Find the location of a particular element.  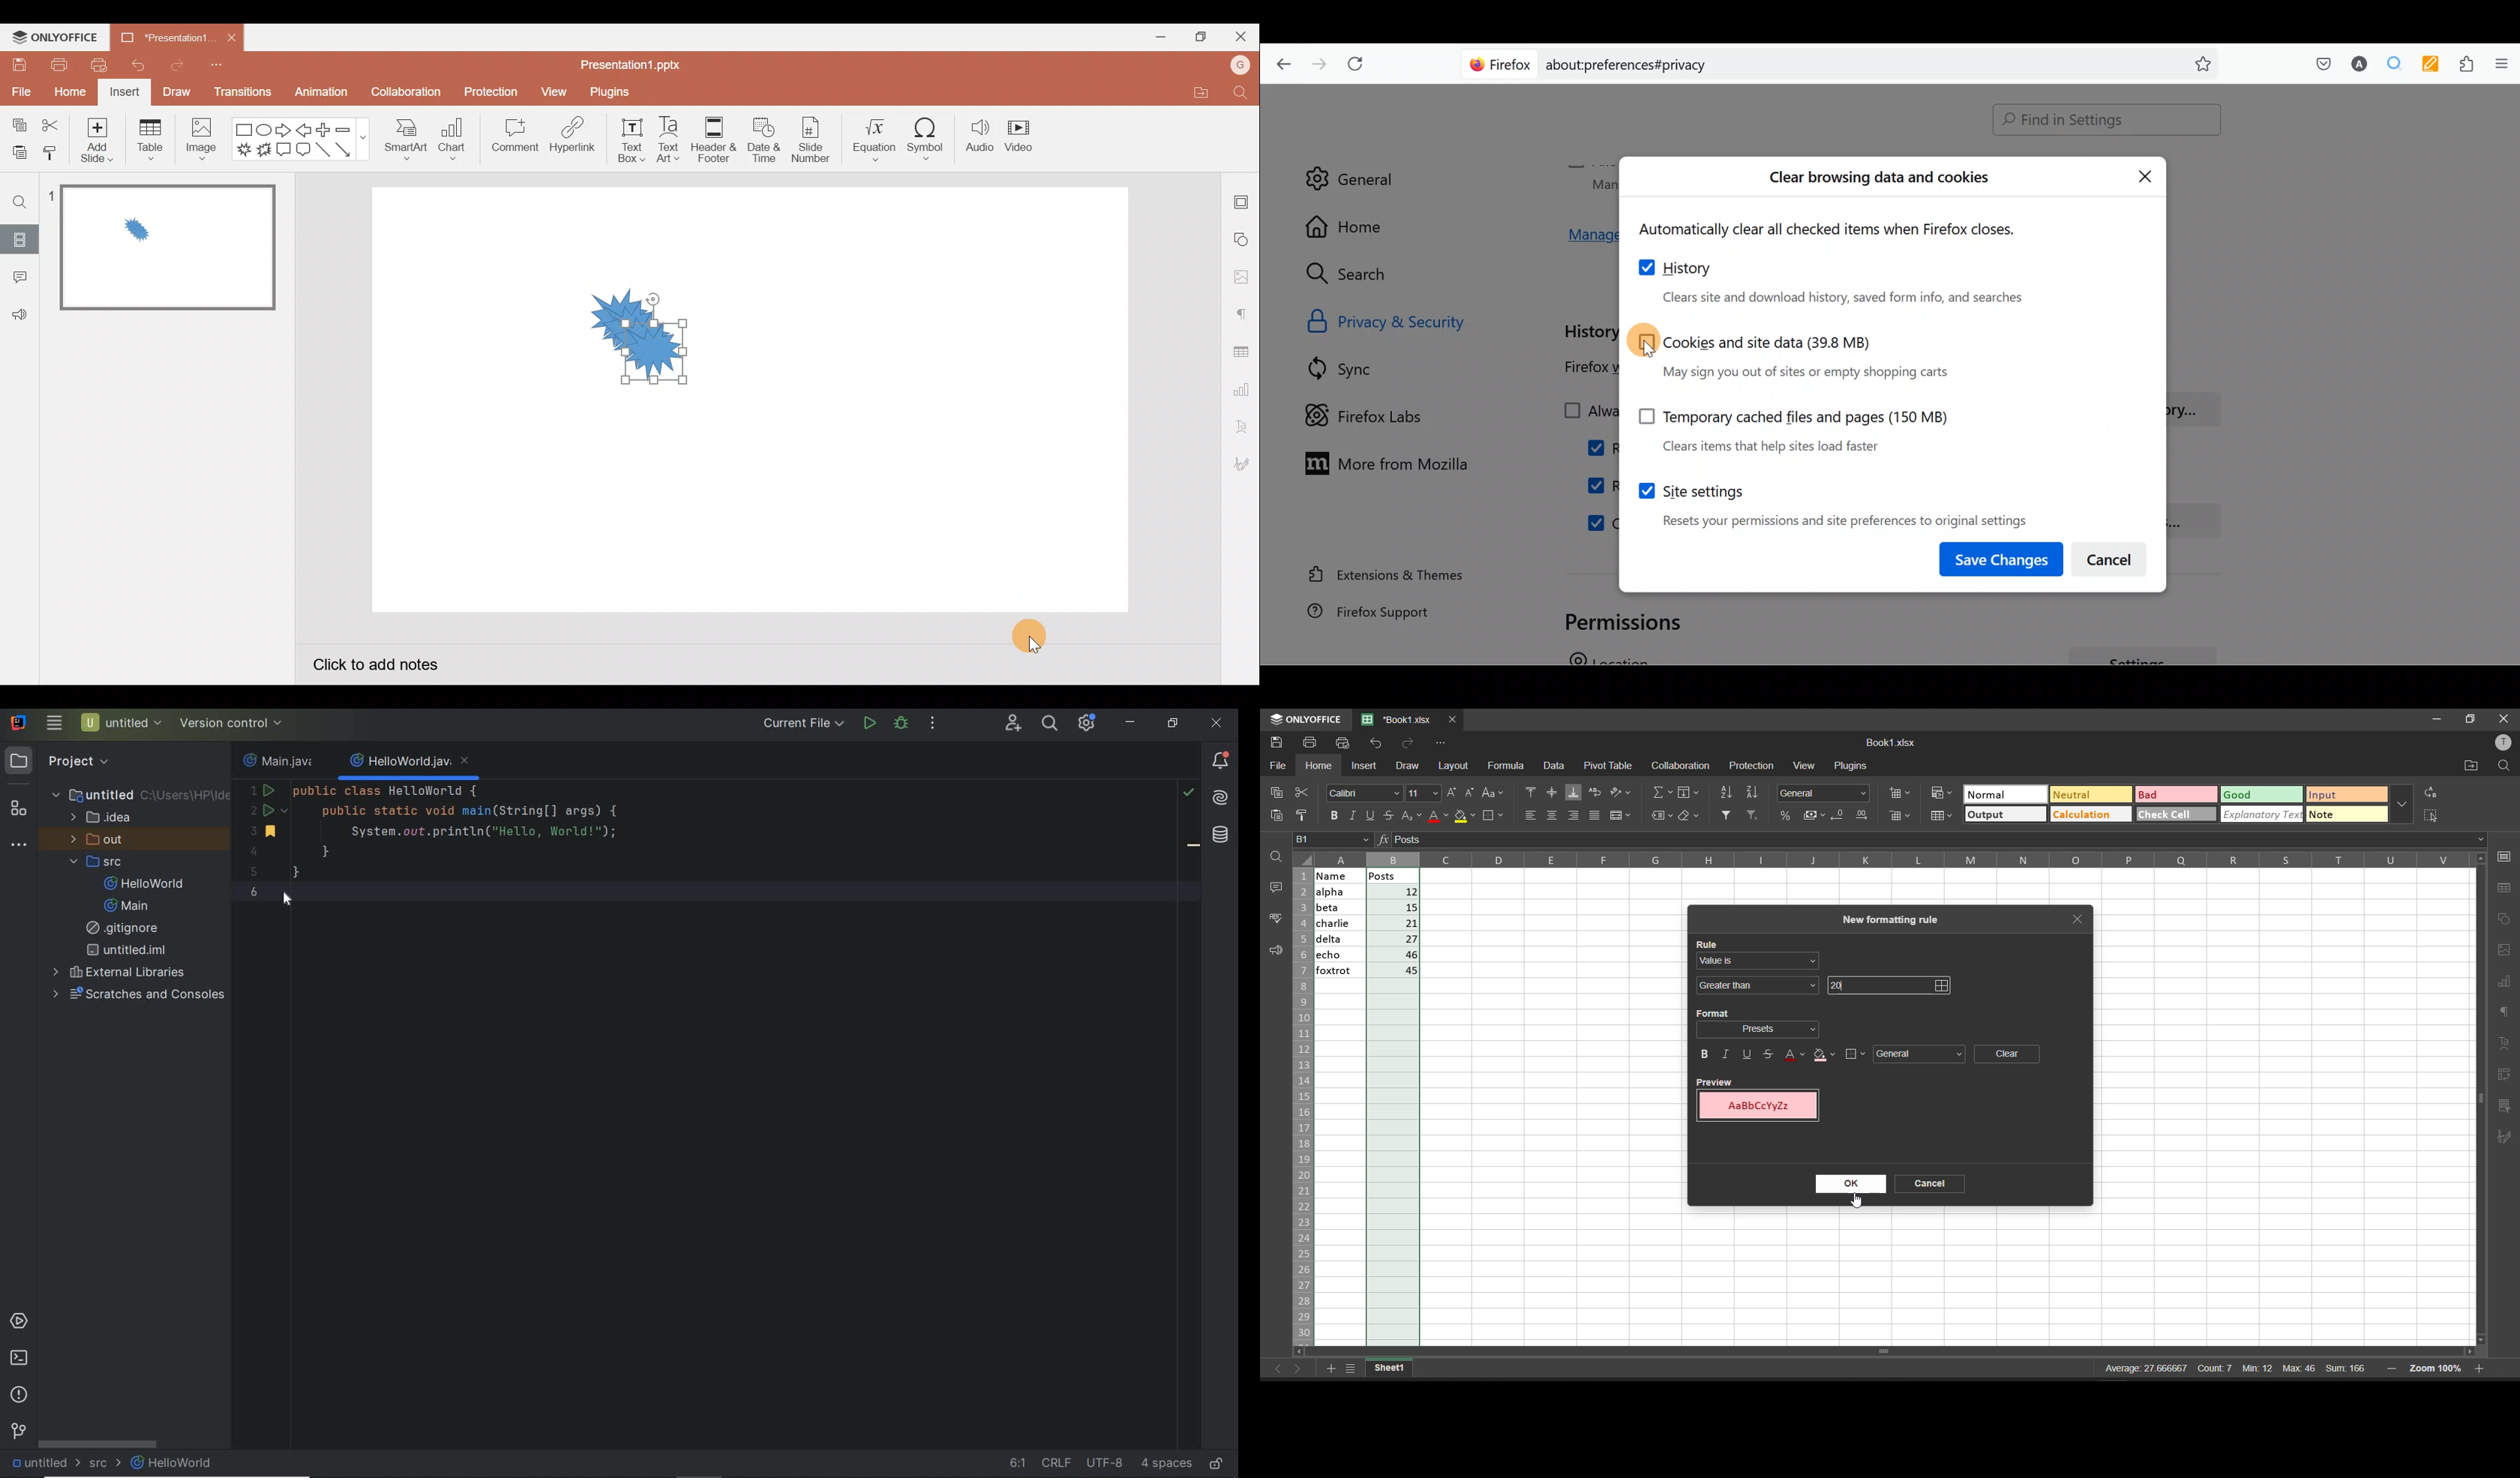

customize quick access toolbar is located at coordinates (1442, 742).